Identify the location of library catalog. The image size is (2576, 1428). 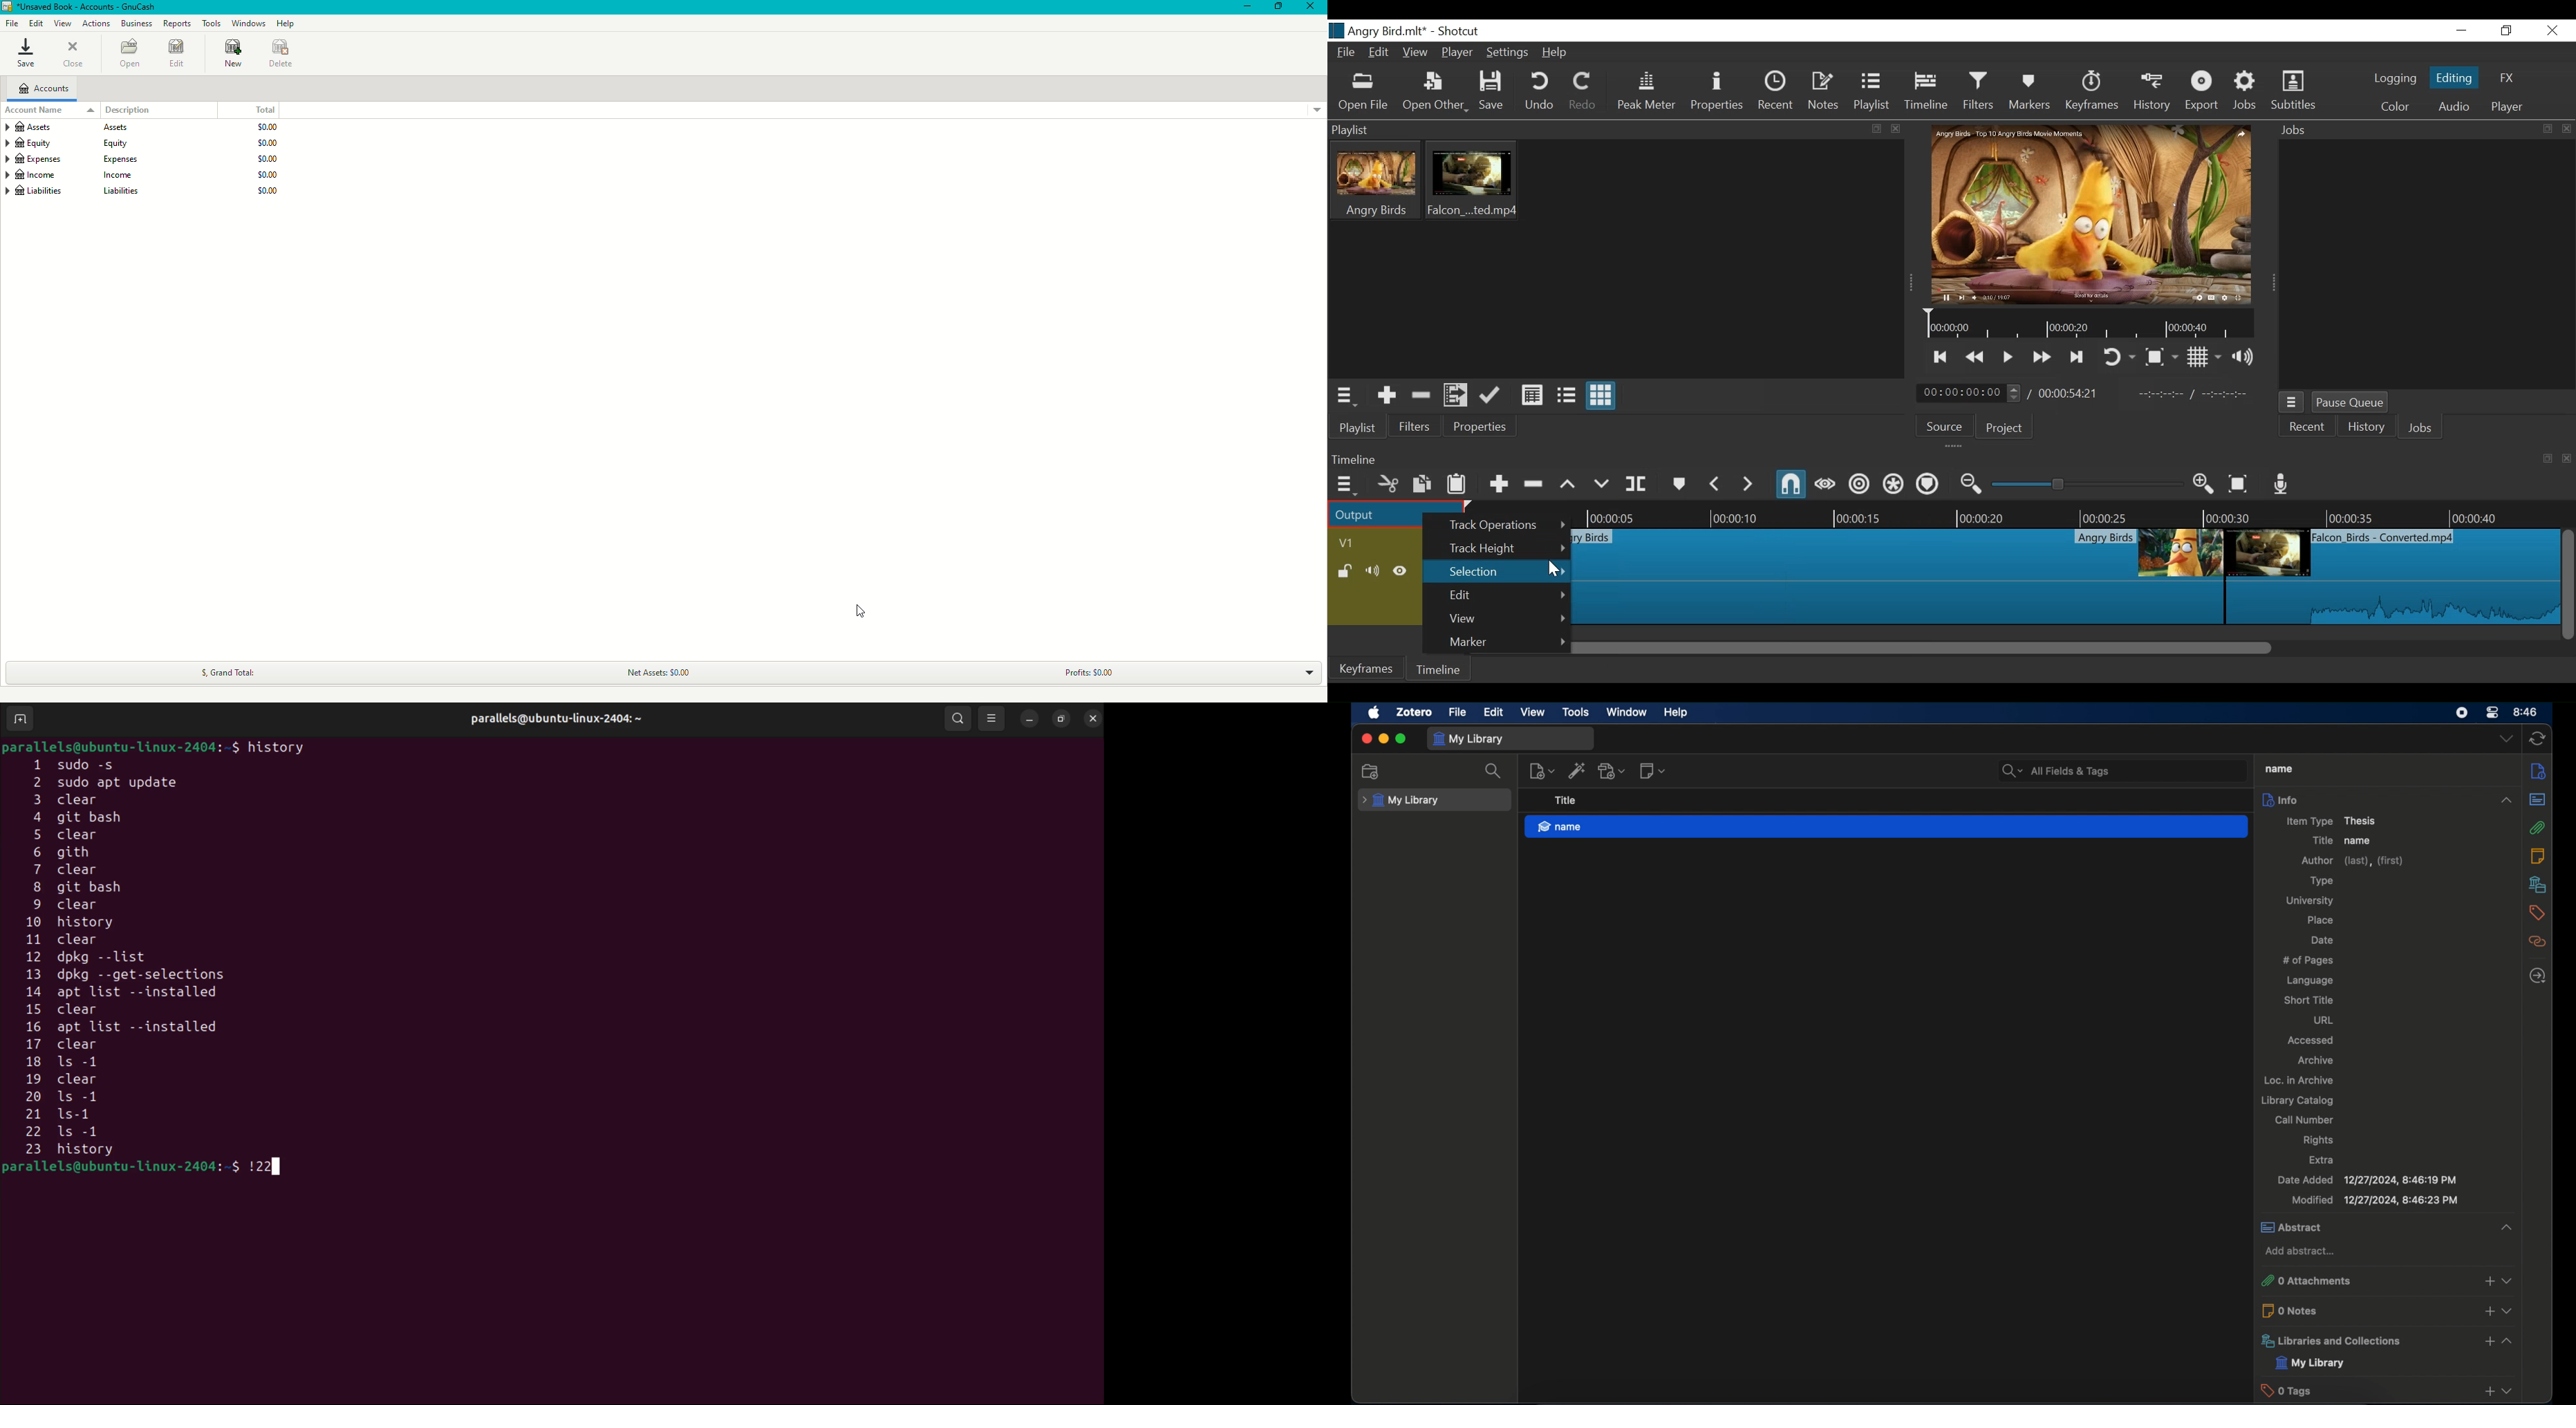
(2296, 1101).